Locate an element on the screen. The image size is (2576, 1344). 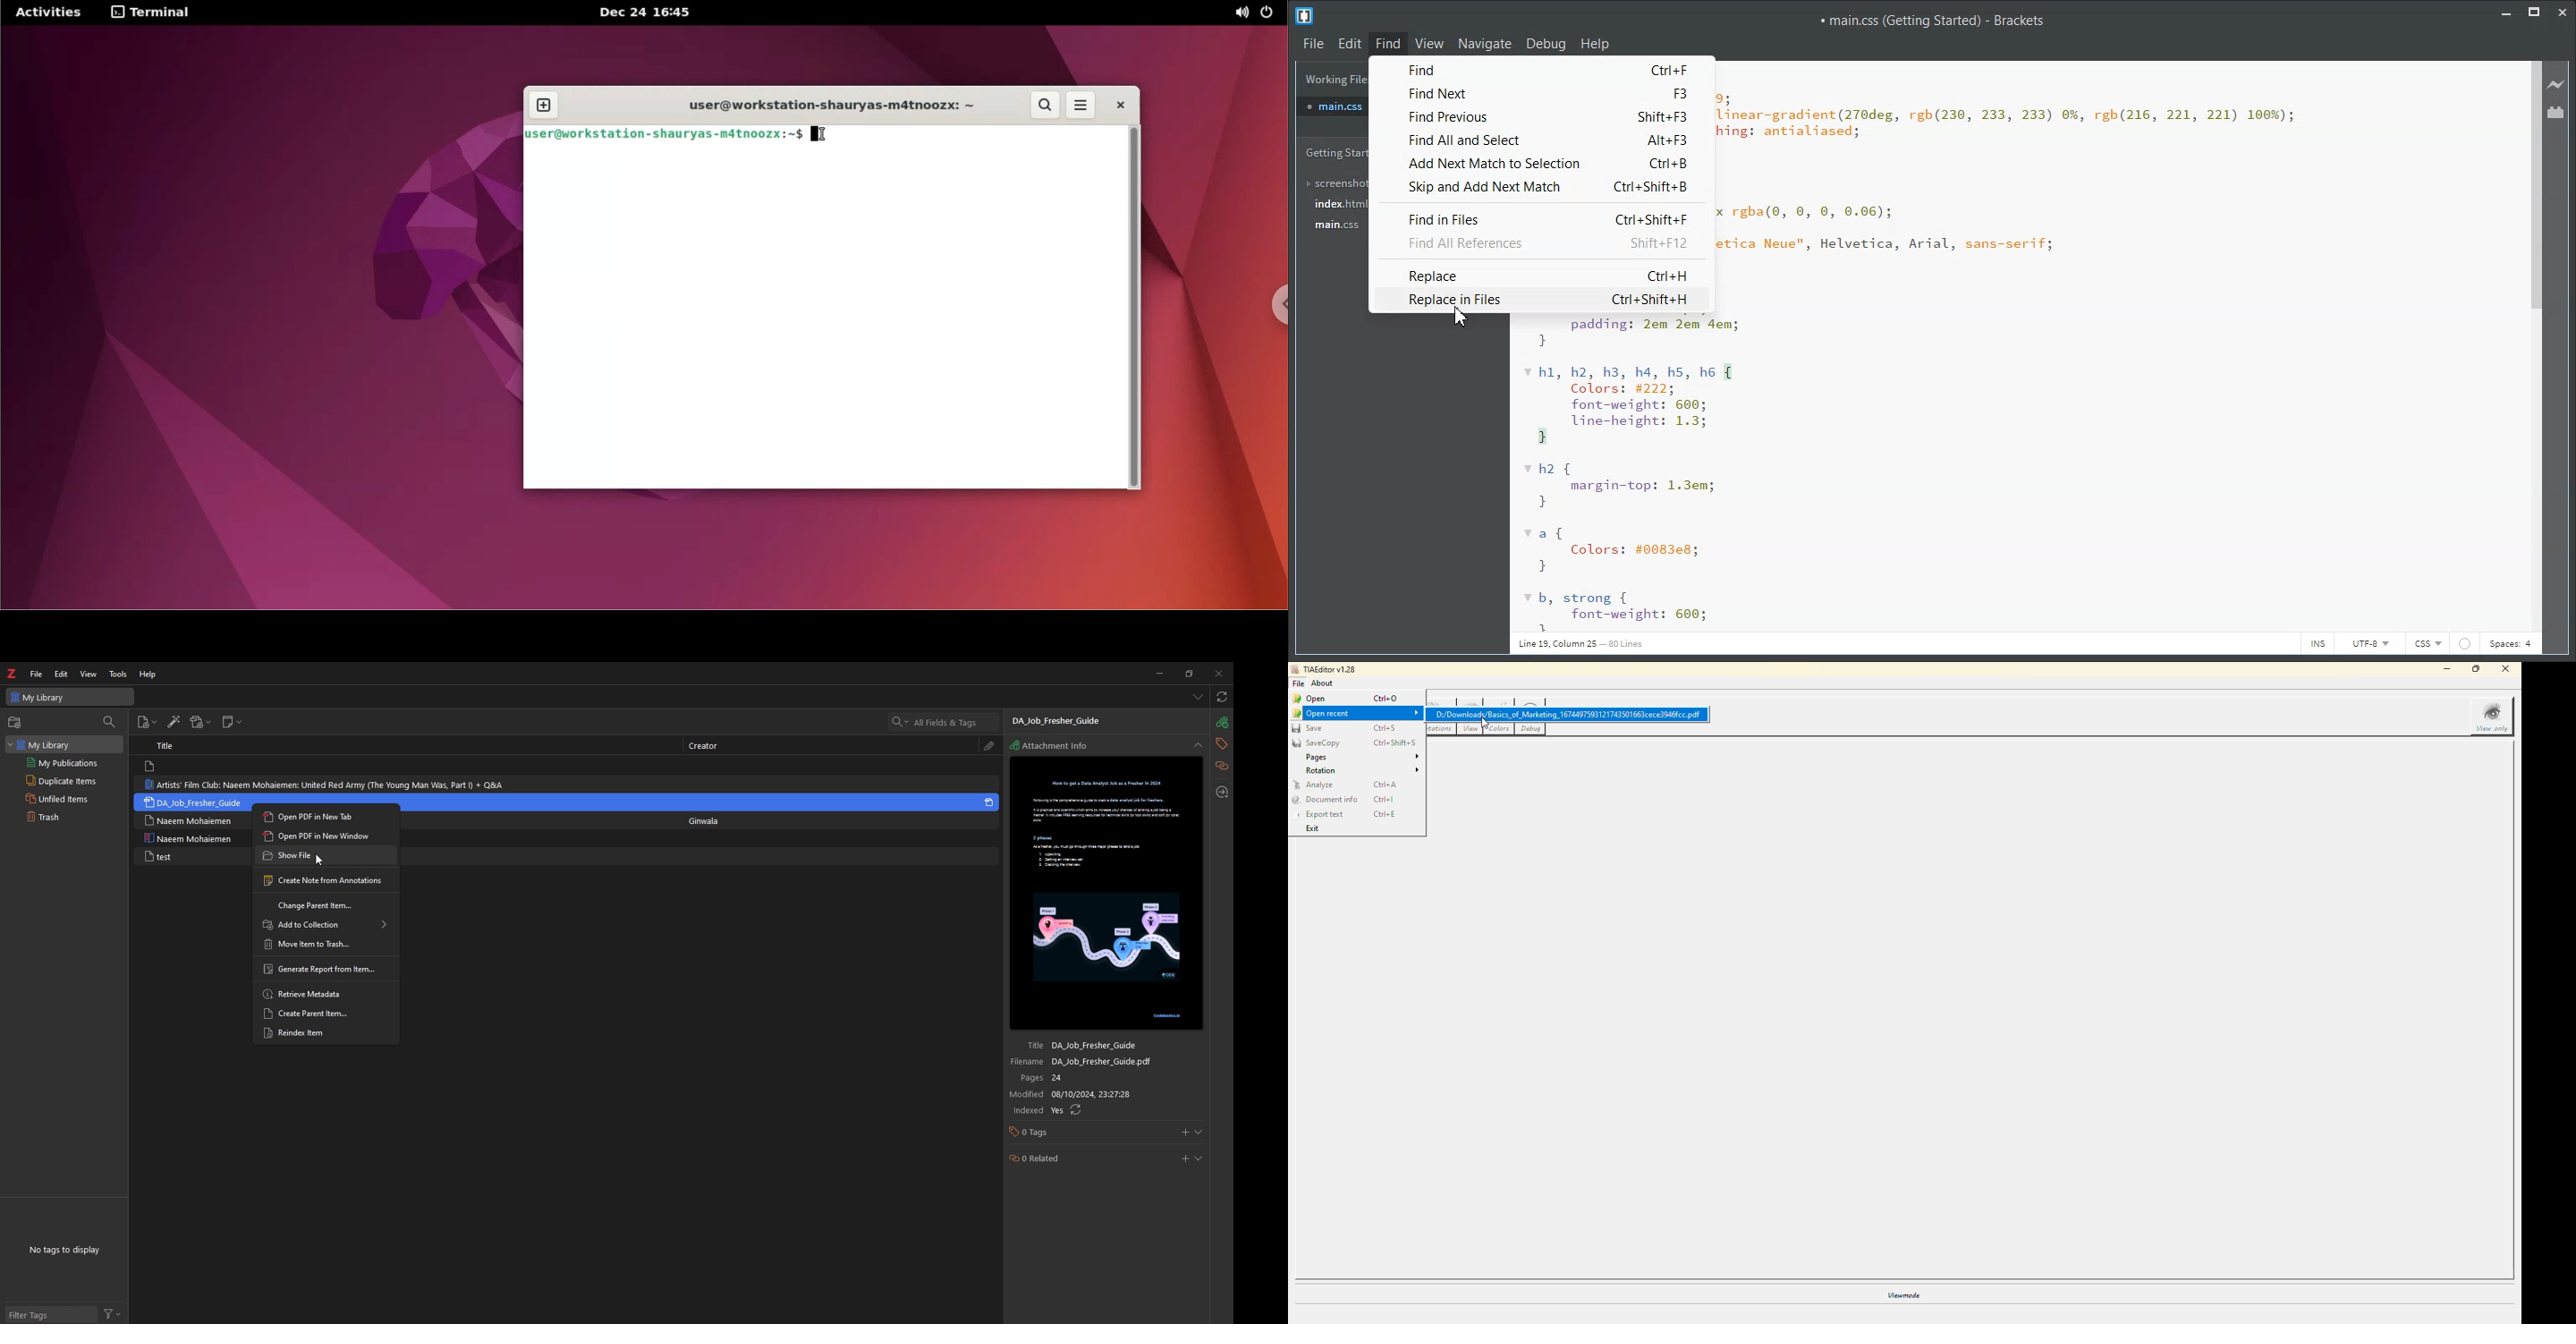
Minimize is located at coordinates (2505, 12).